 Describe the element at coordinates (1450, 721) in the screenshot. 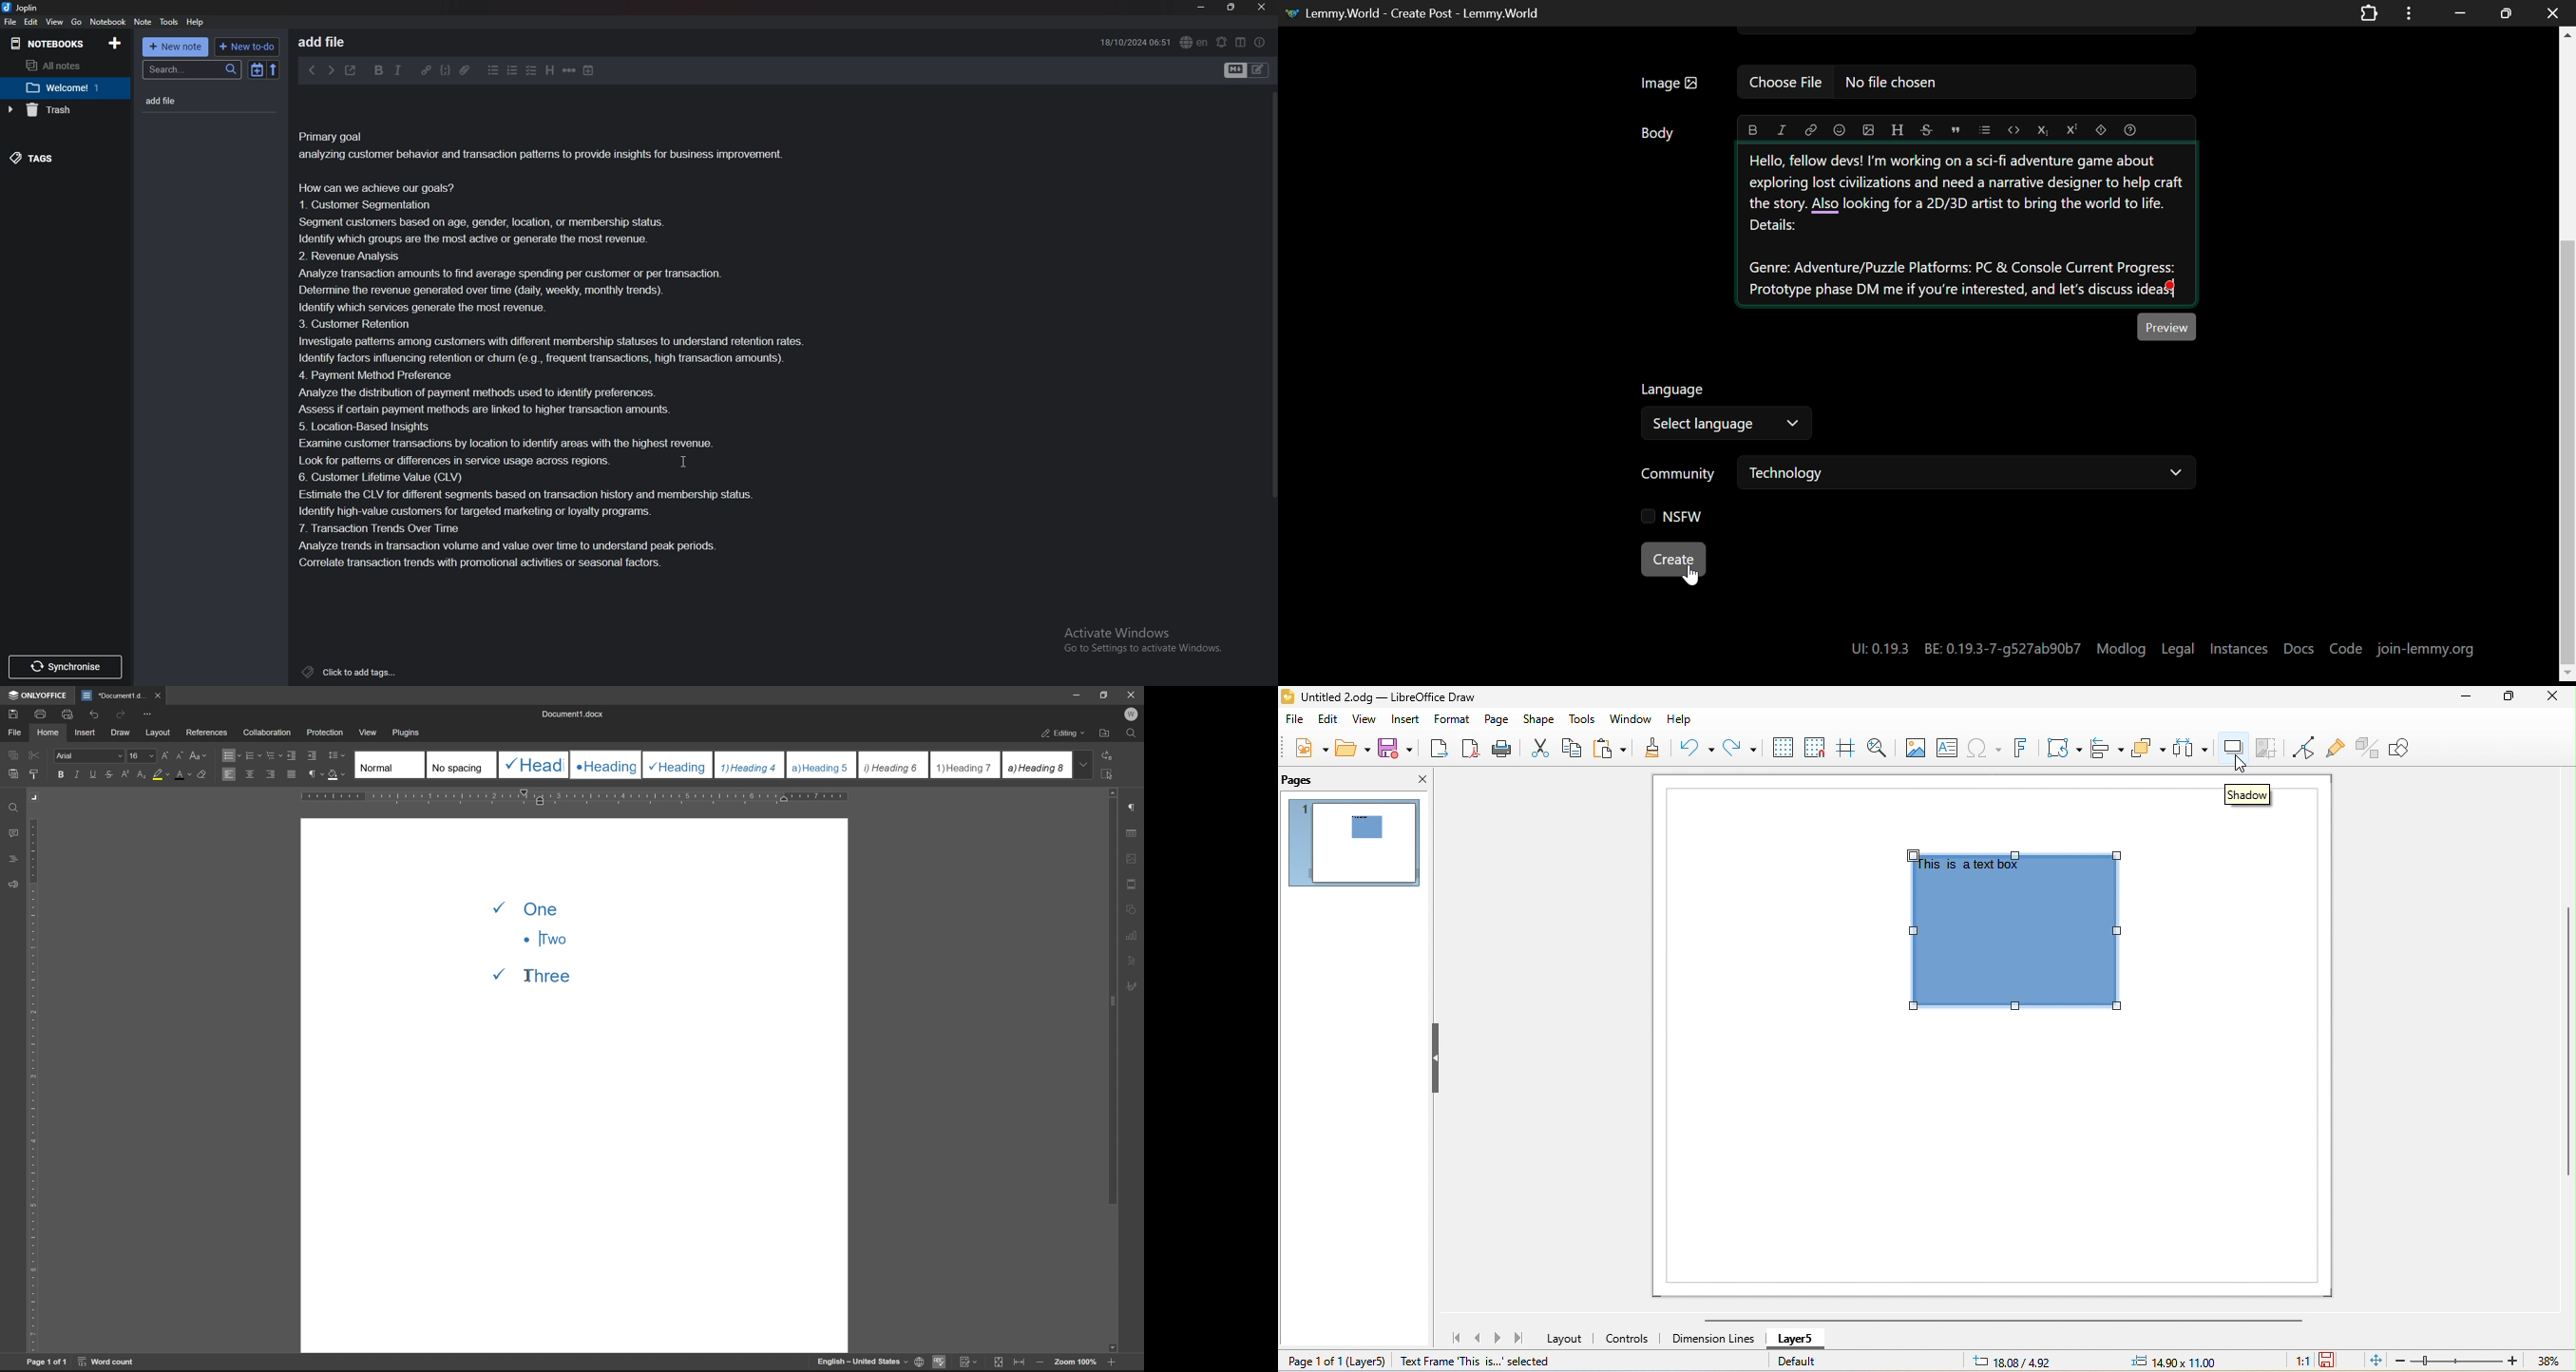

I see `format` at that location.